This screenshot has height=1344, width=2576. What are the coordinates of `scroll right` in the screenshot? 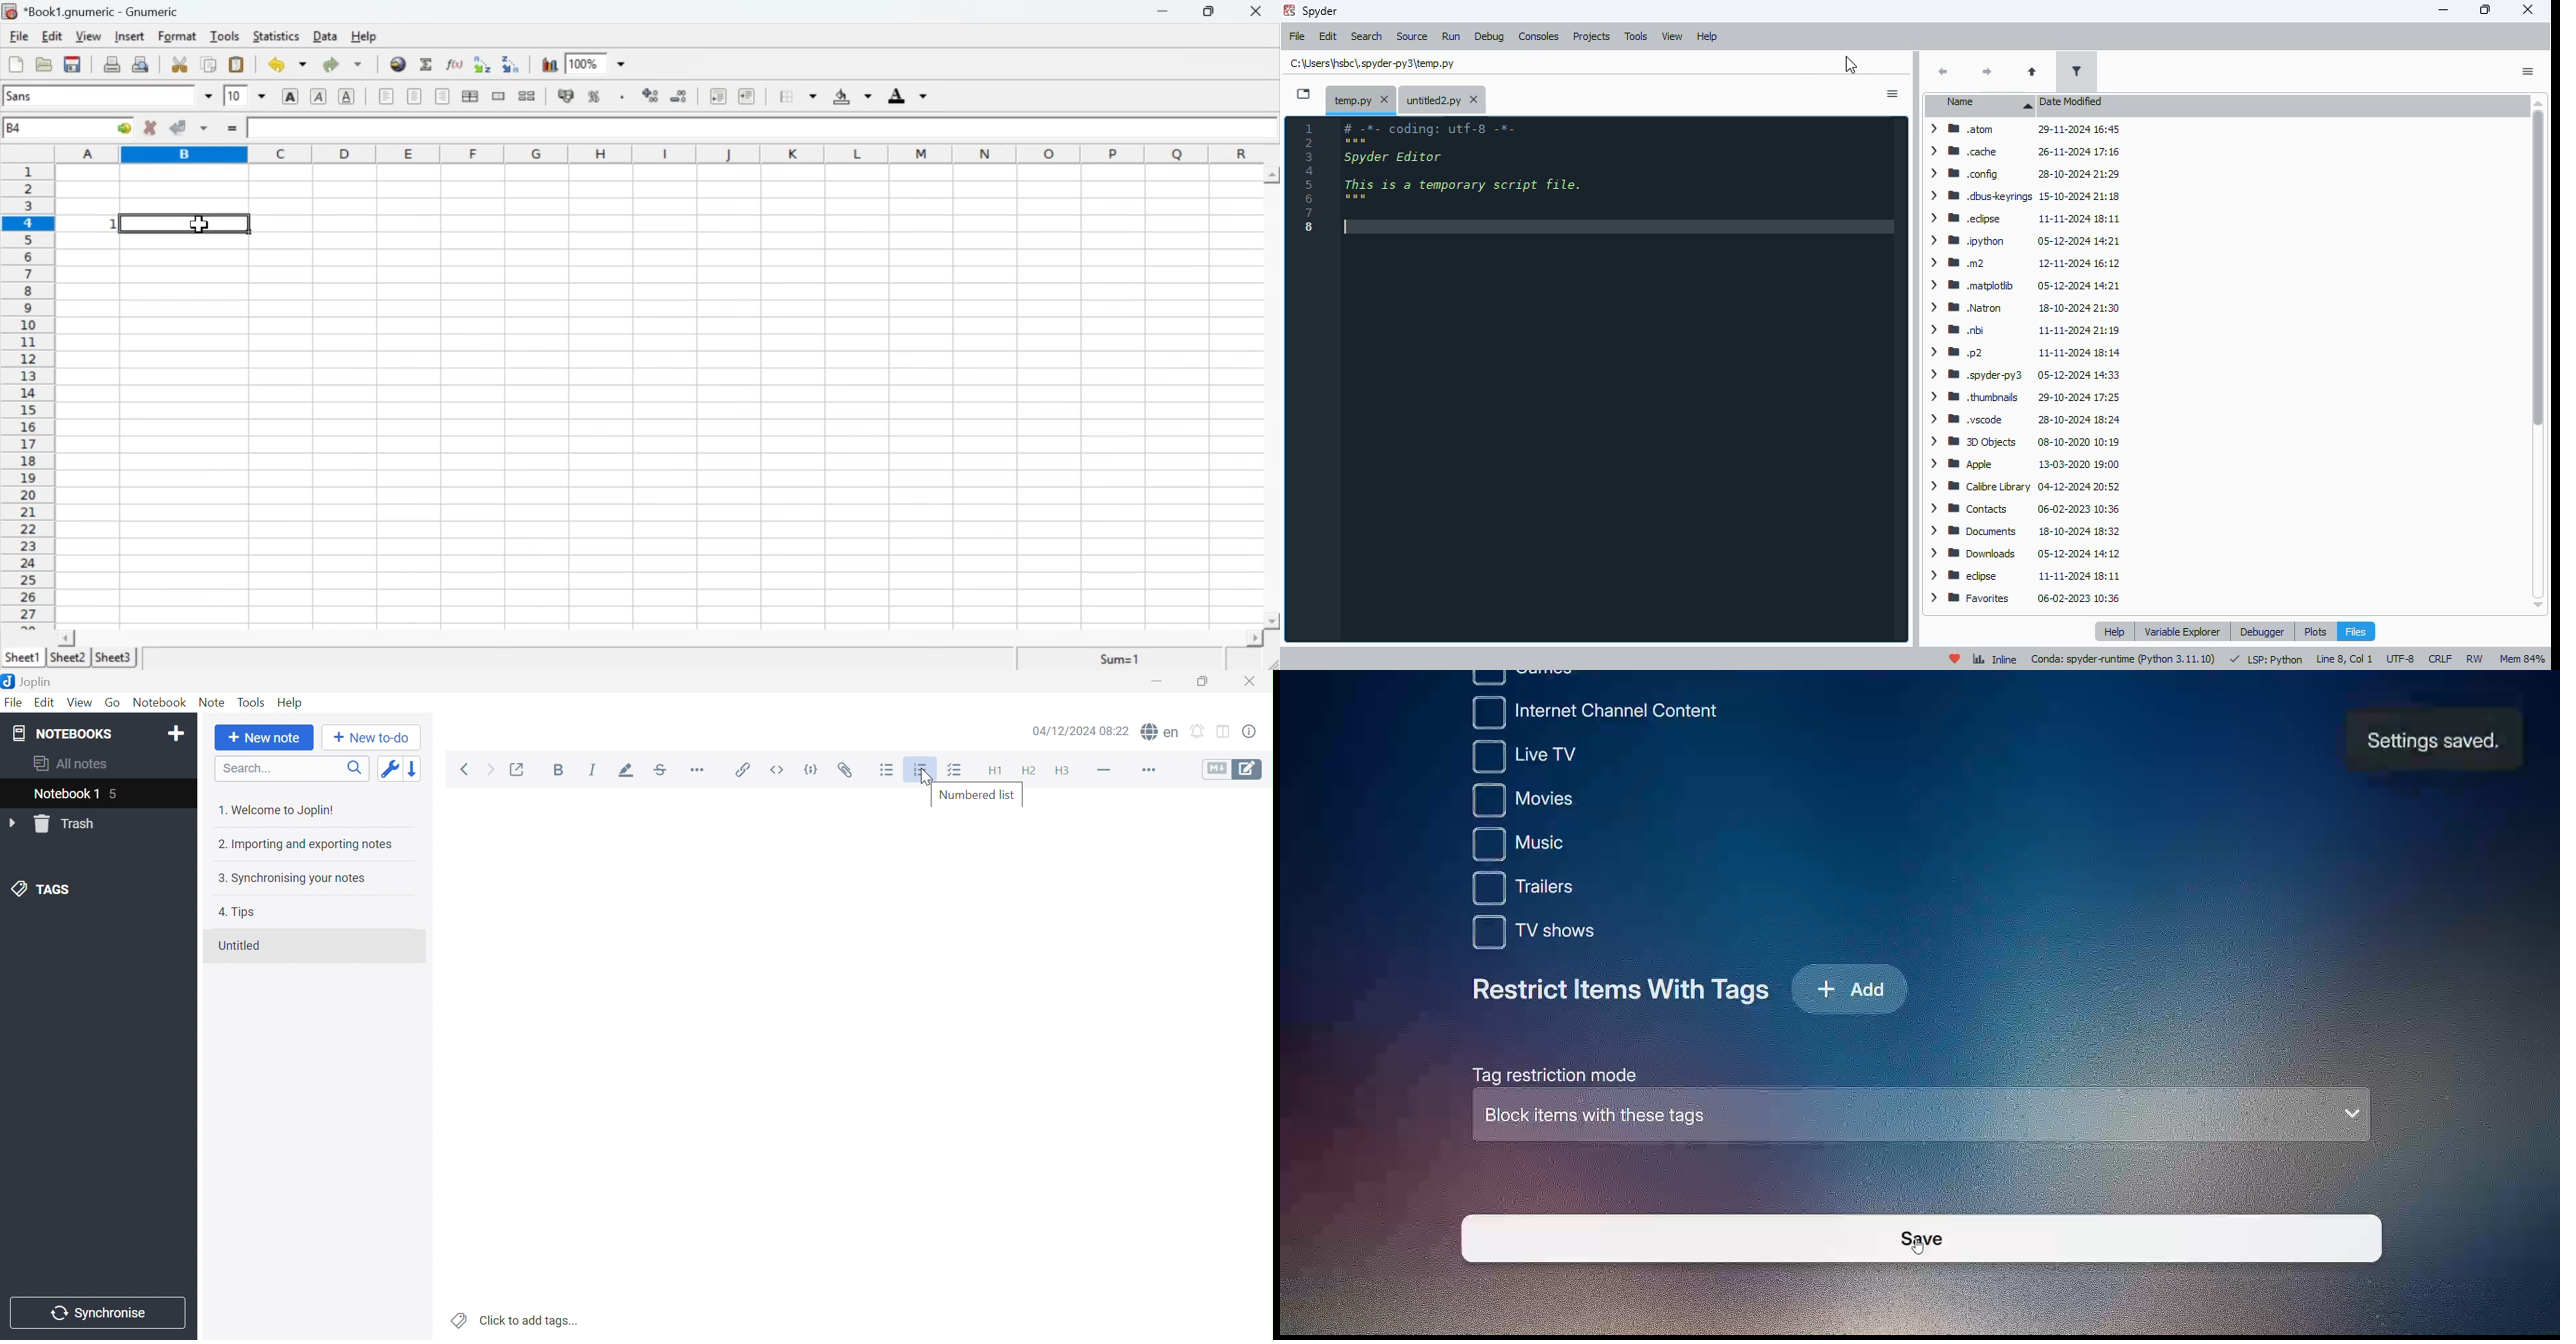 It's located at (1255, 638).